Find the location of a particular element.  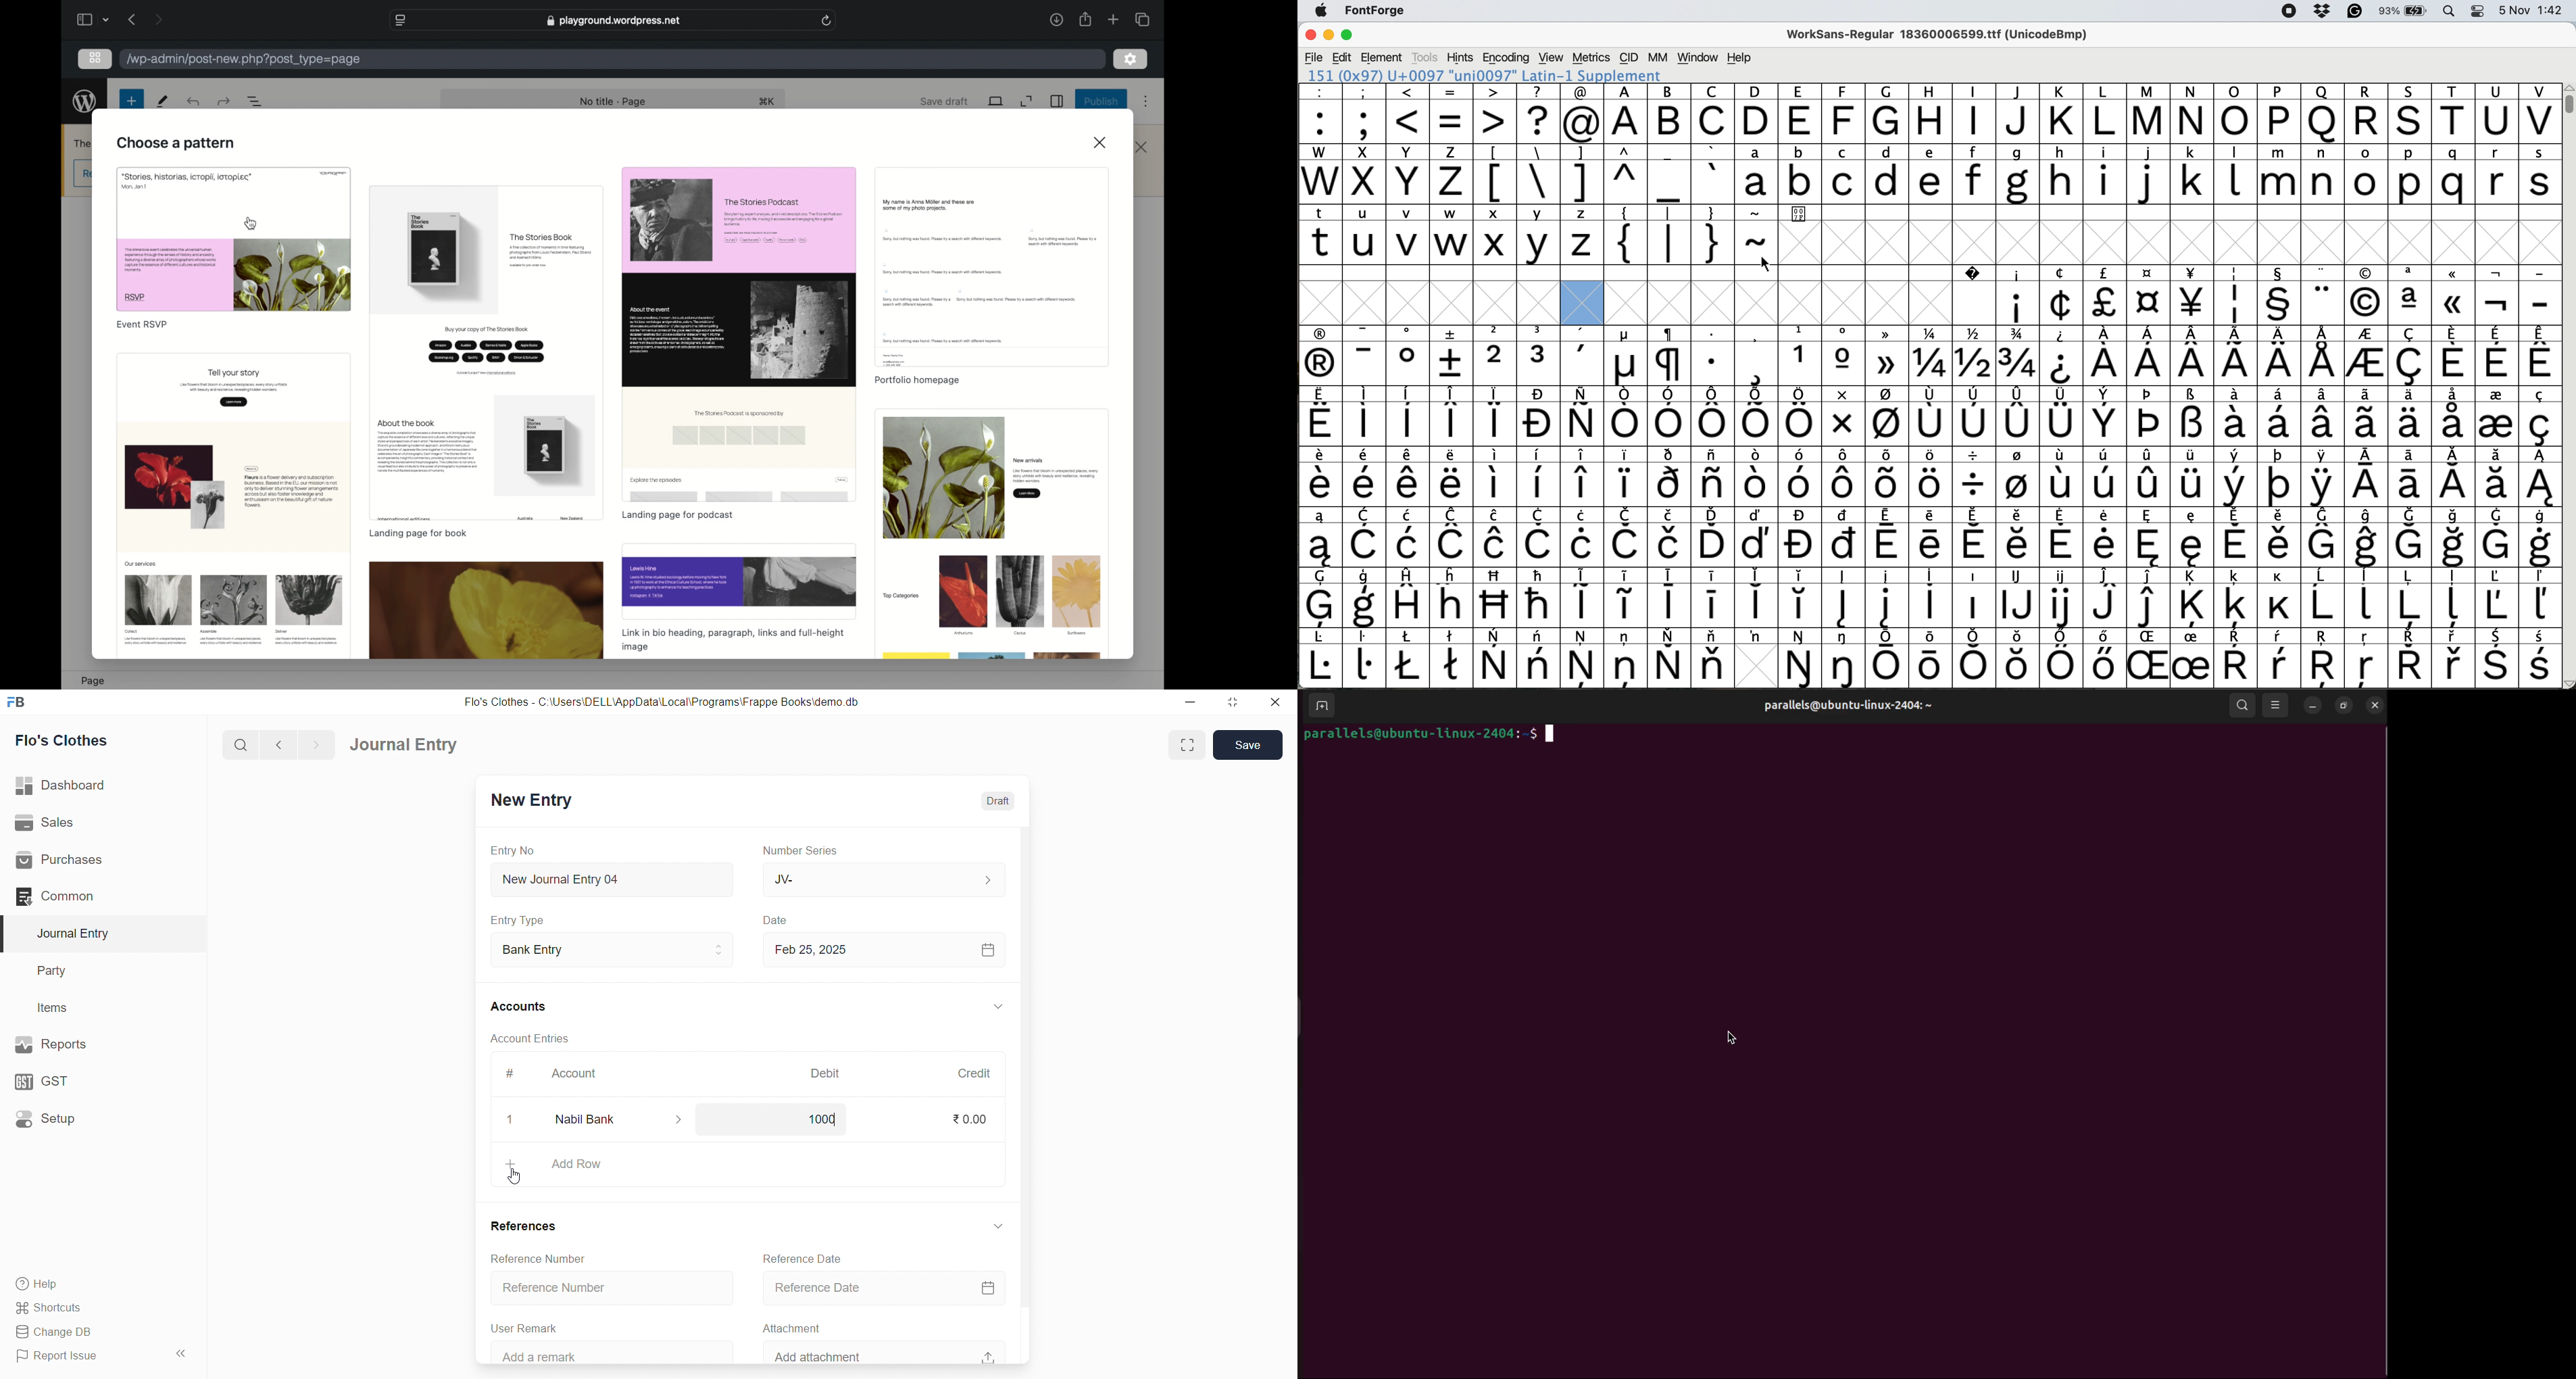

 is located at coordinates (1453, 597).